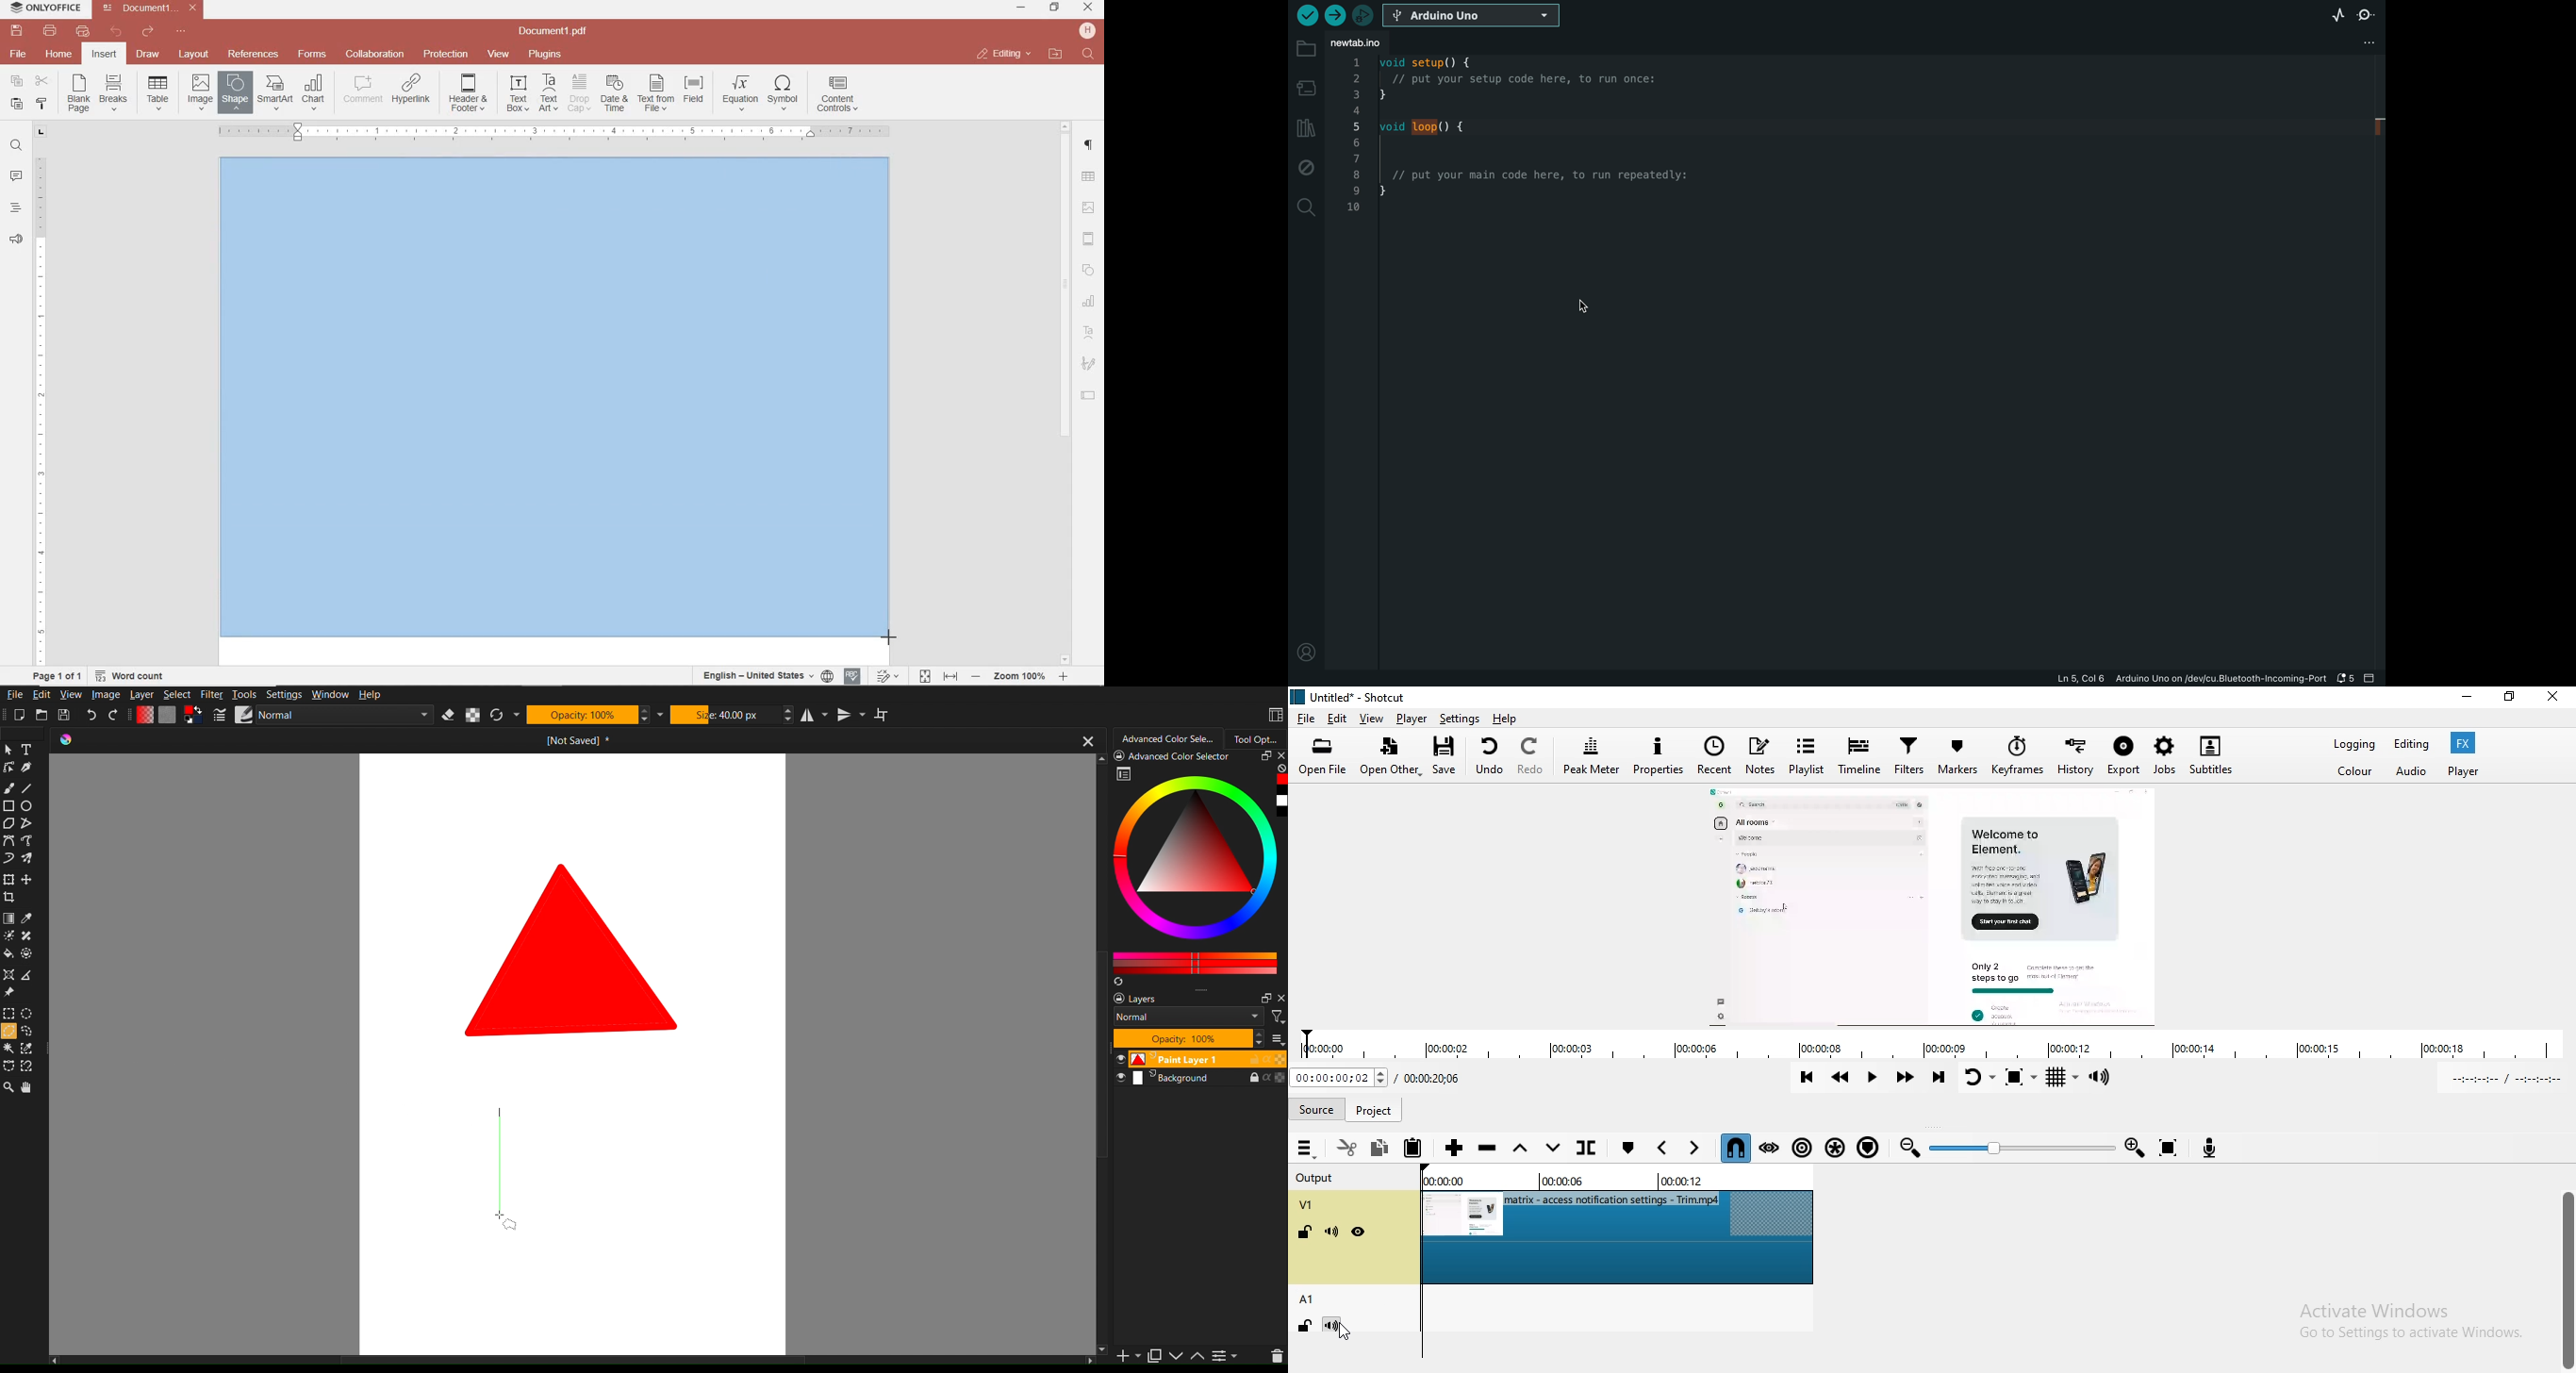 Image resolution: width=2576 pixels, height=1400 pixels. What do you see at coordinates (1089, 302) in the screenshot?
I see `CHART` at bounding box center [1089, 302].